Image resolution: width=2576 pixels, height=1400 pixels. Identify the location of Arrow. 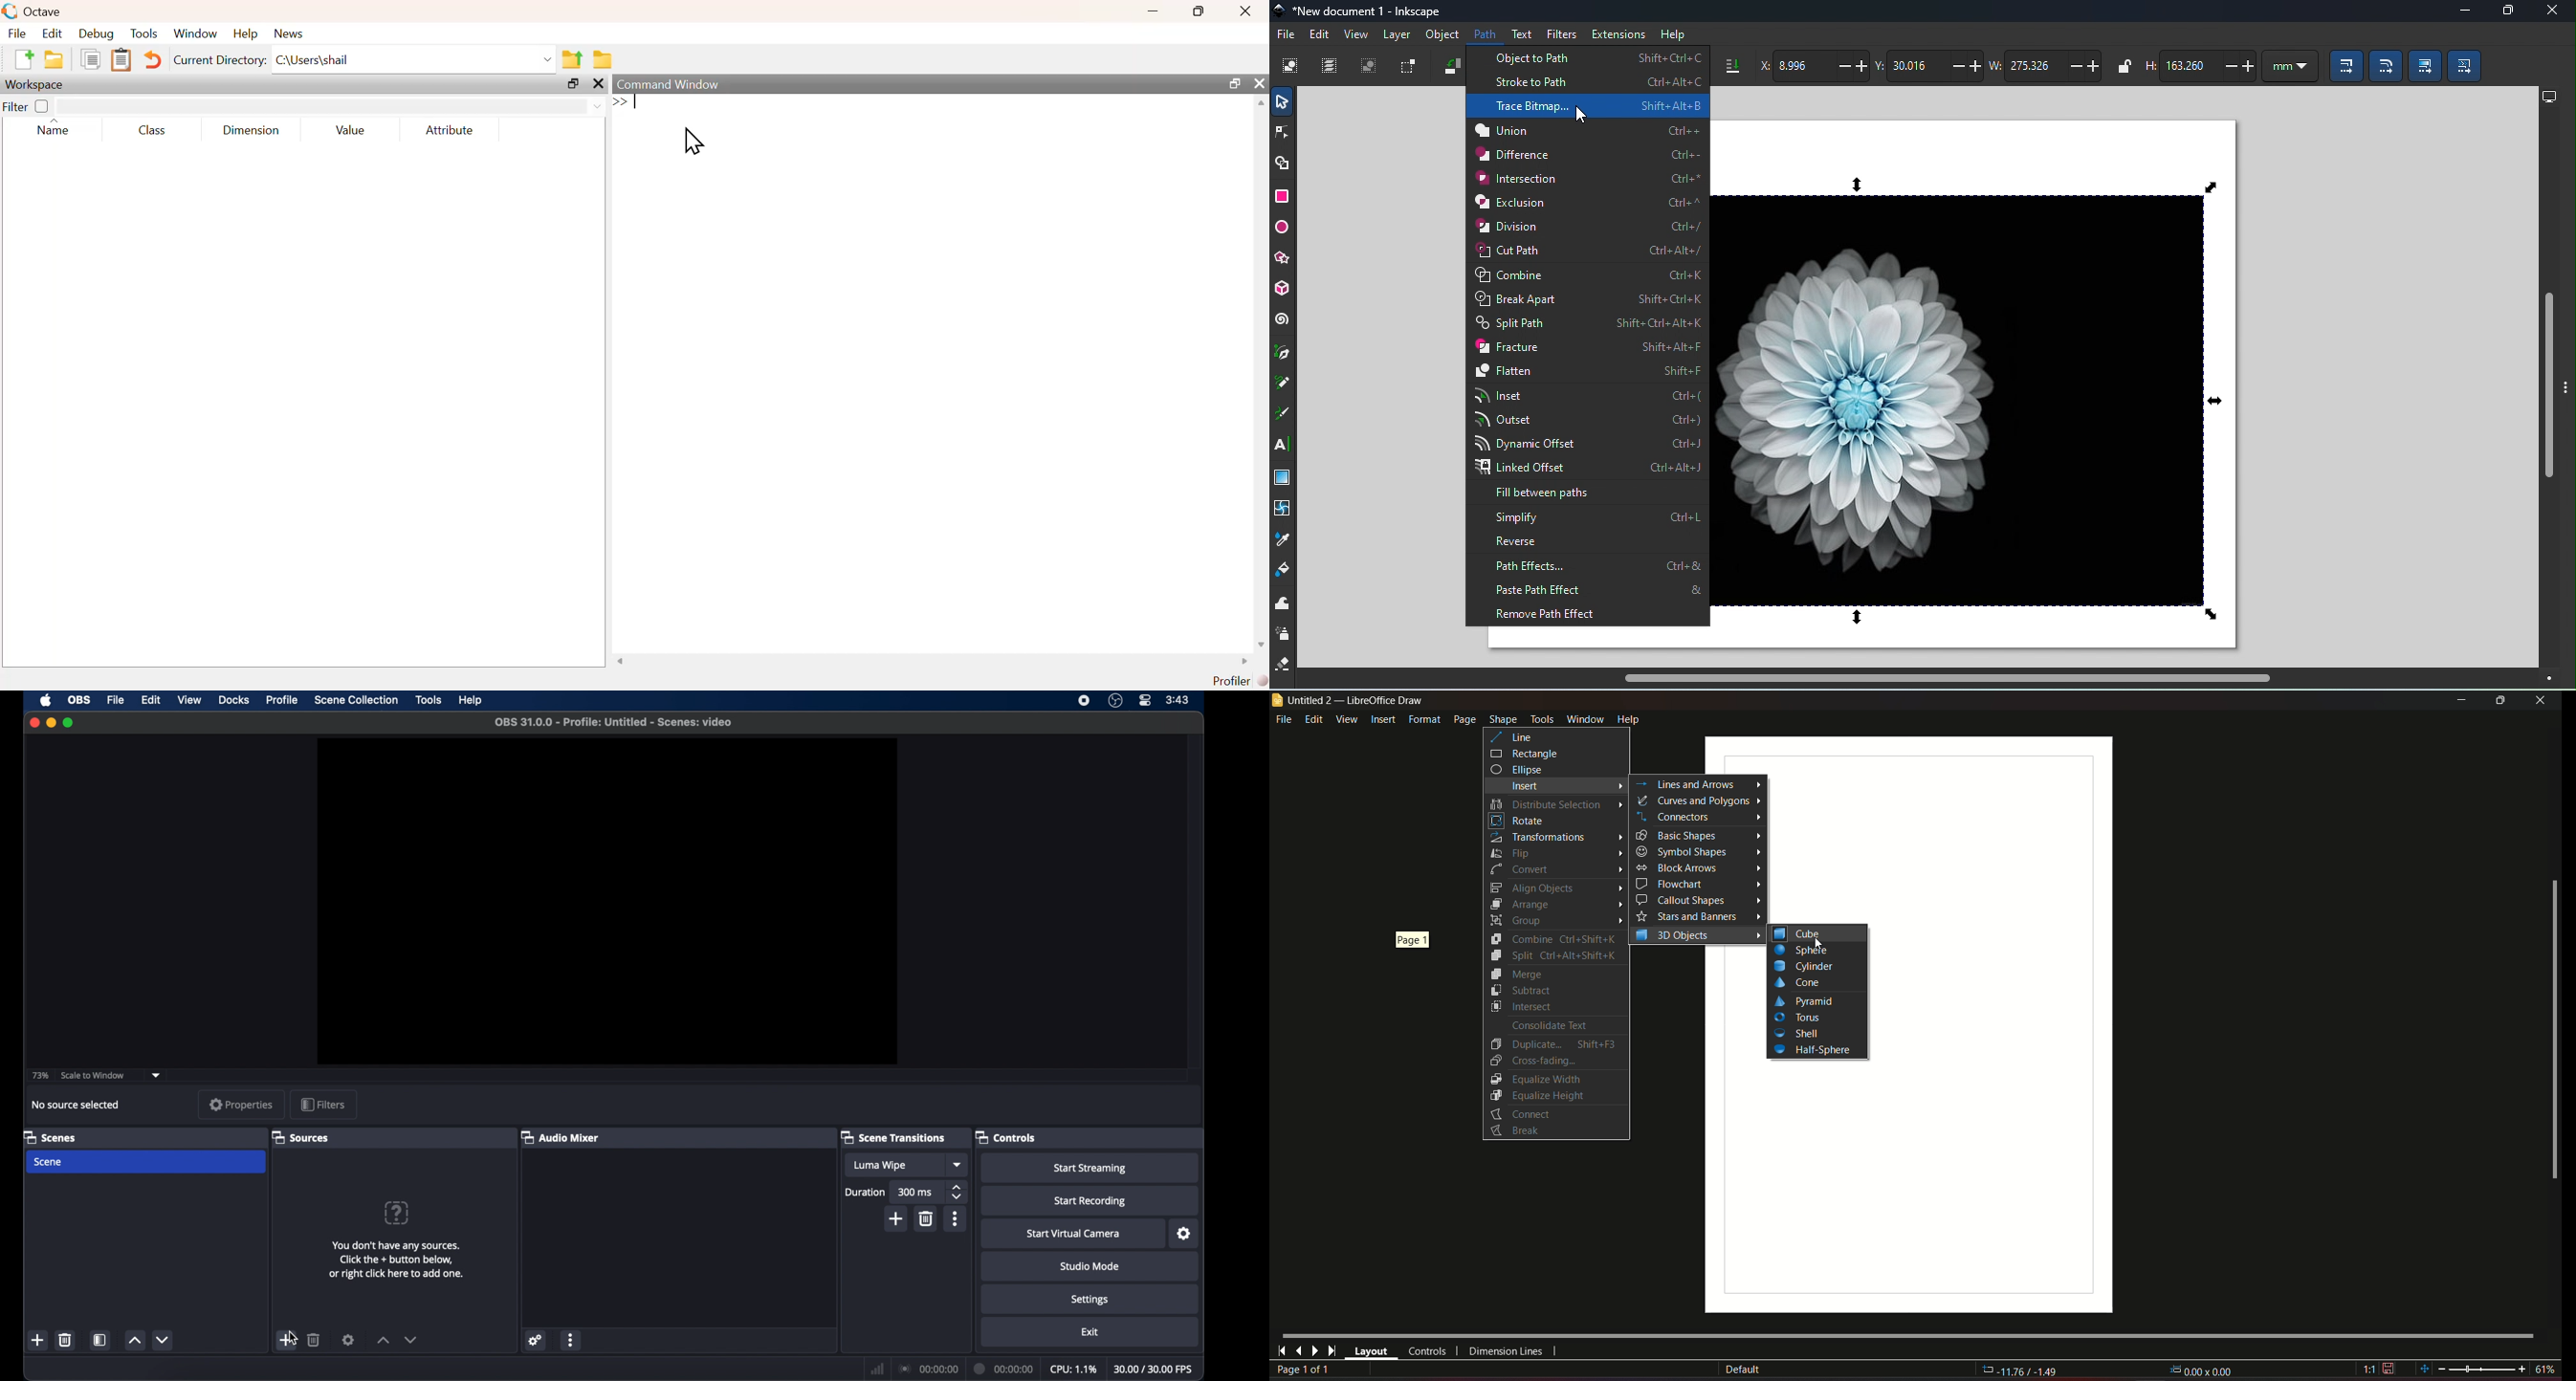
(1620, 787).